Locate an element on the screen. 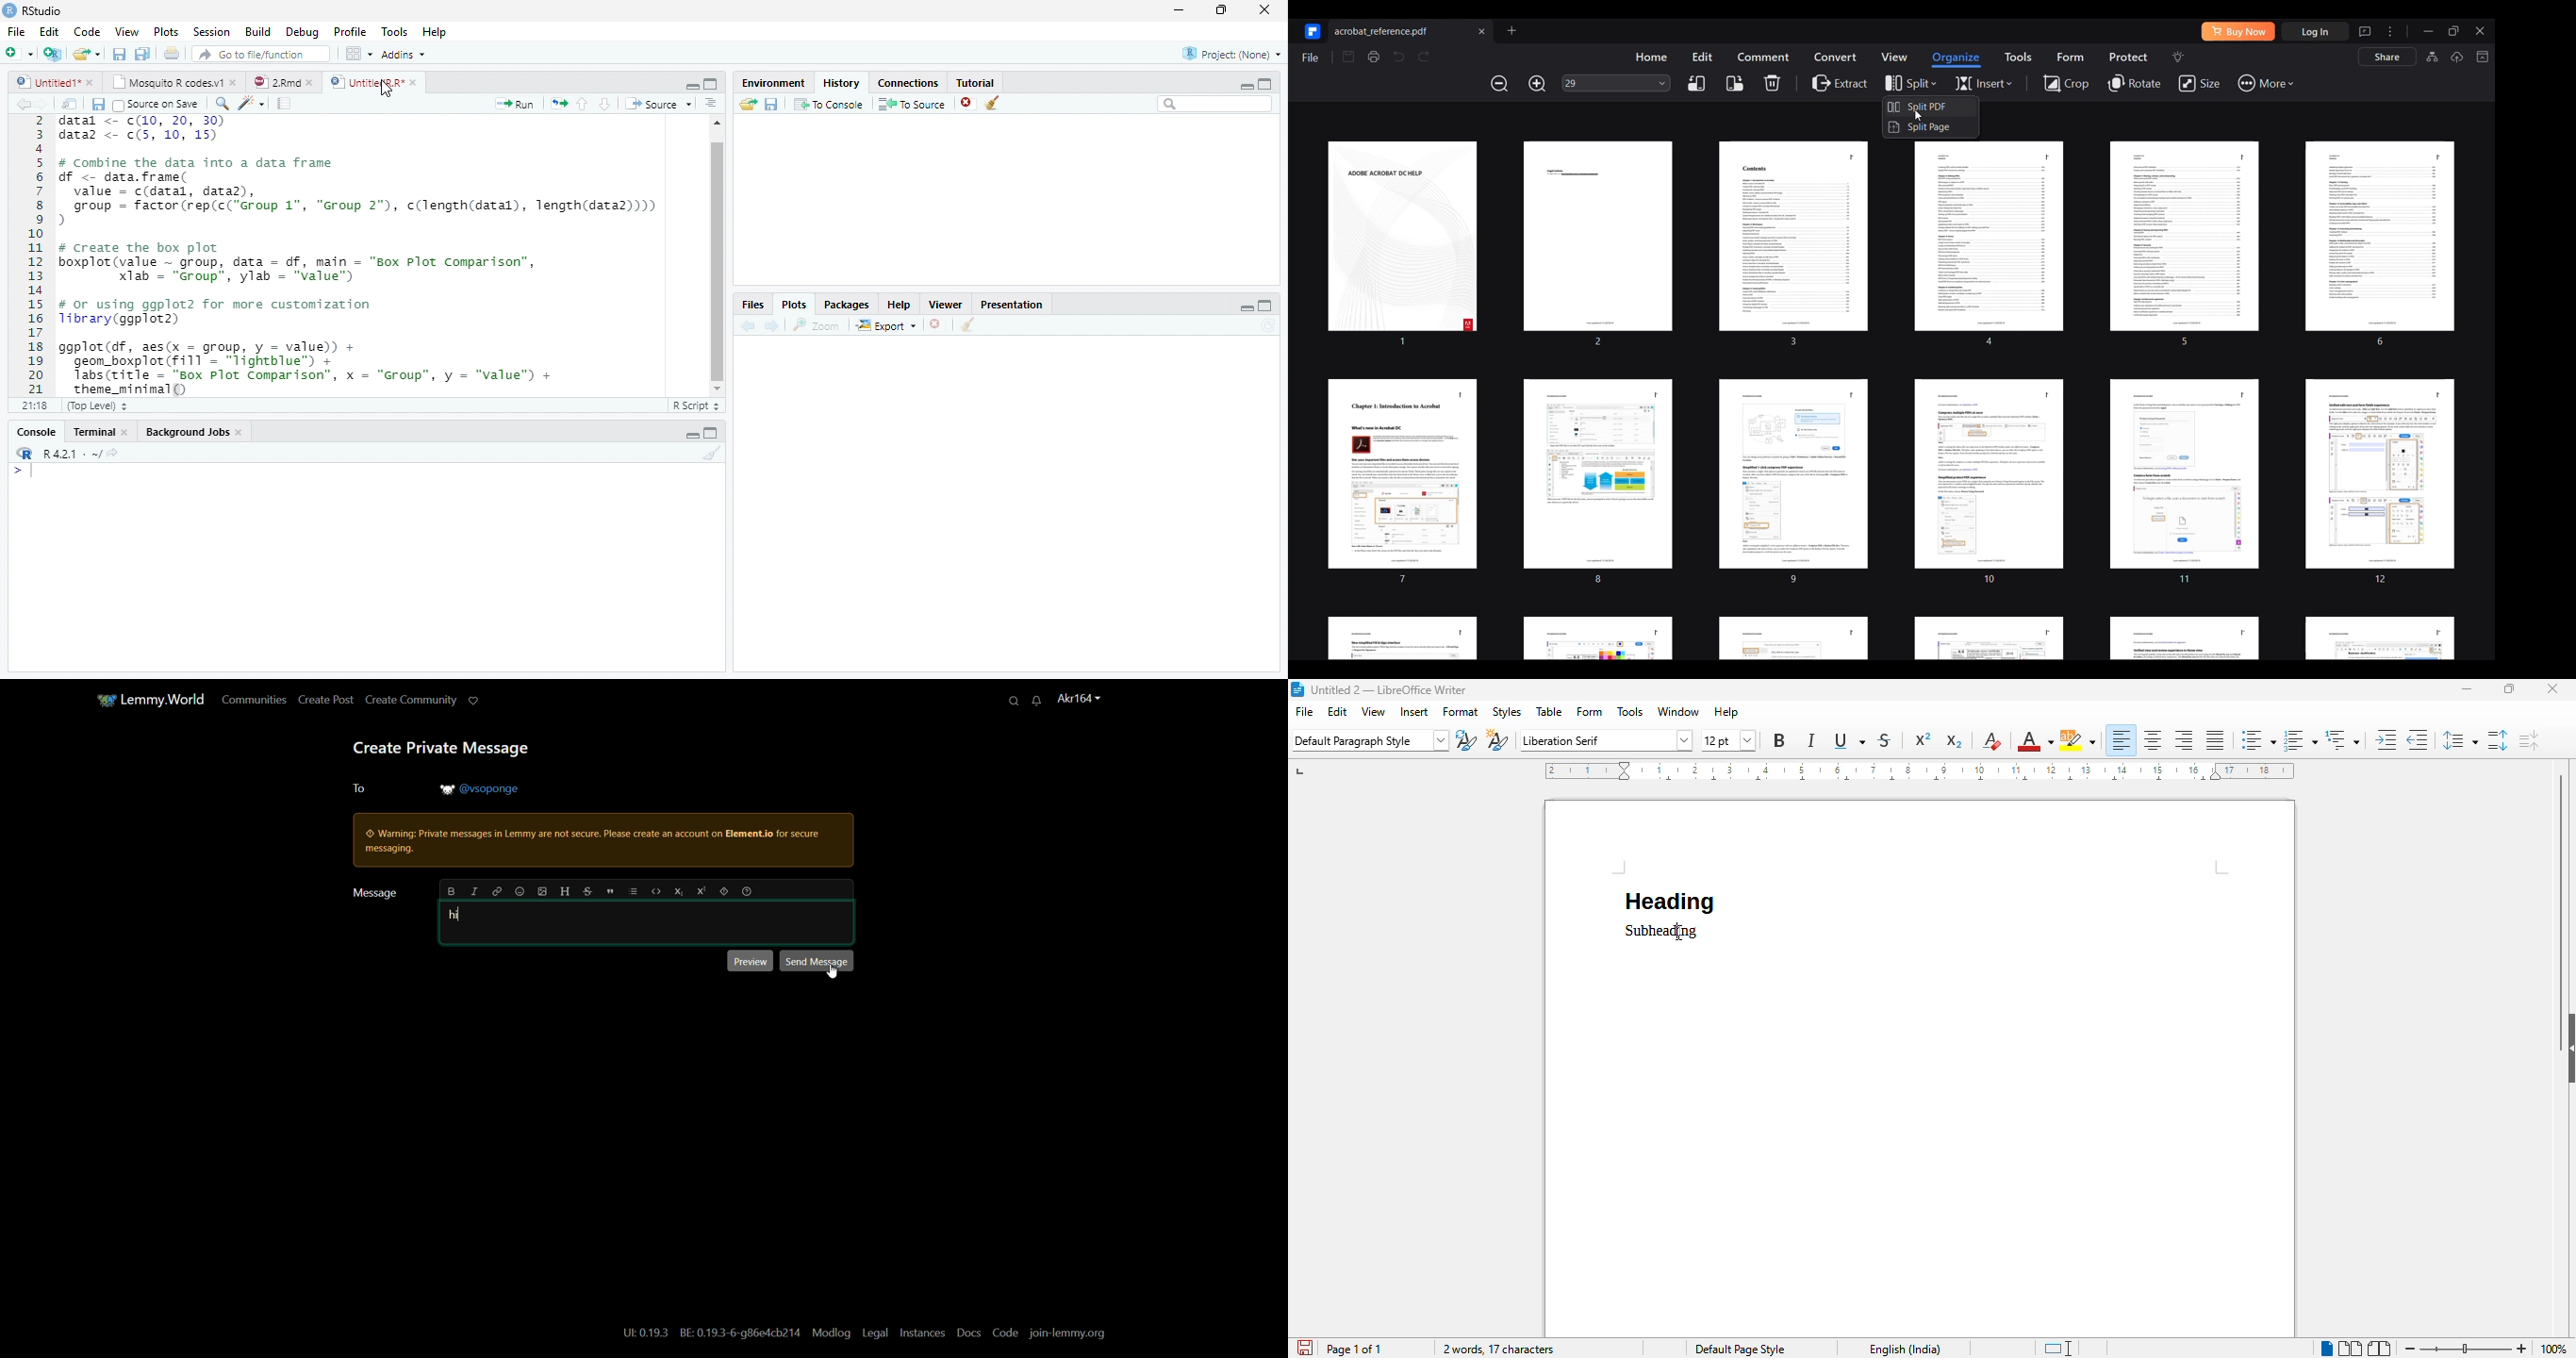 The image size is (2576, 1372). To Source is located at coordinates (913, 104).